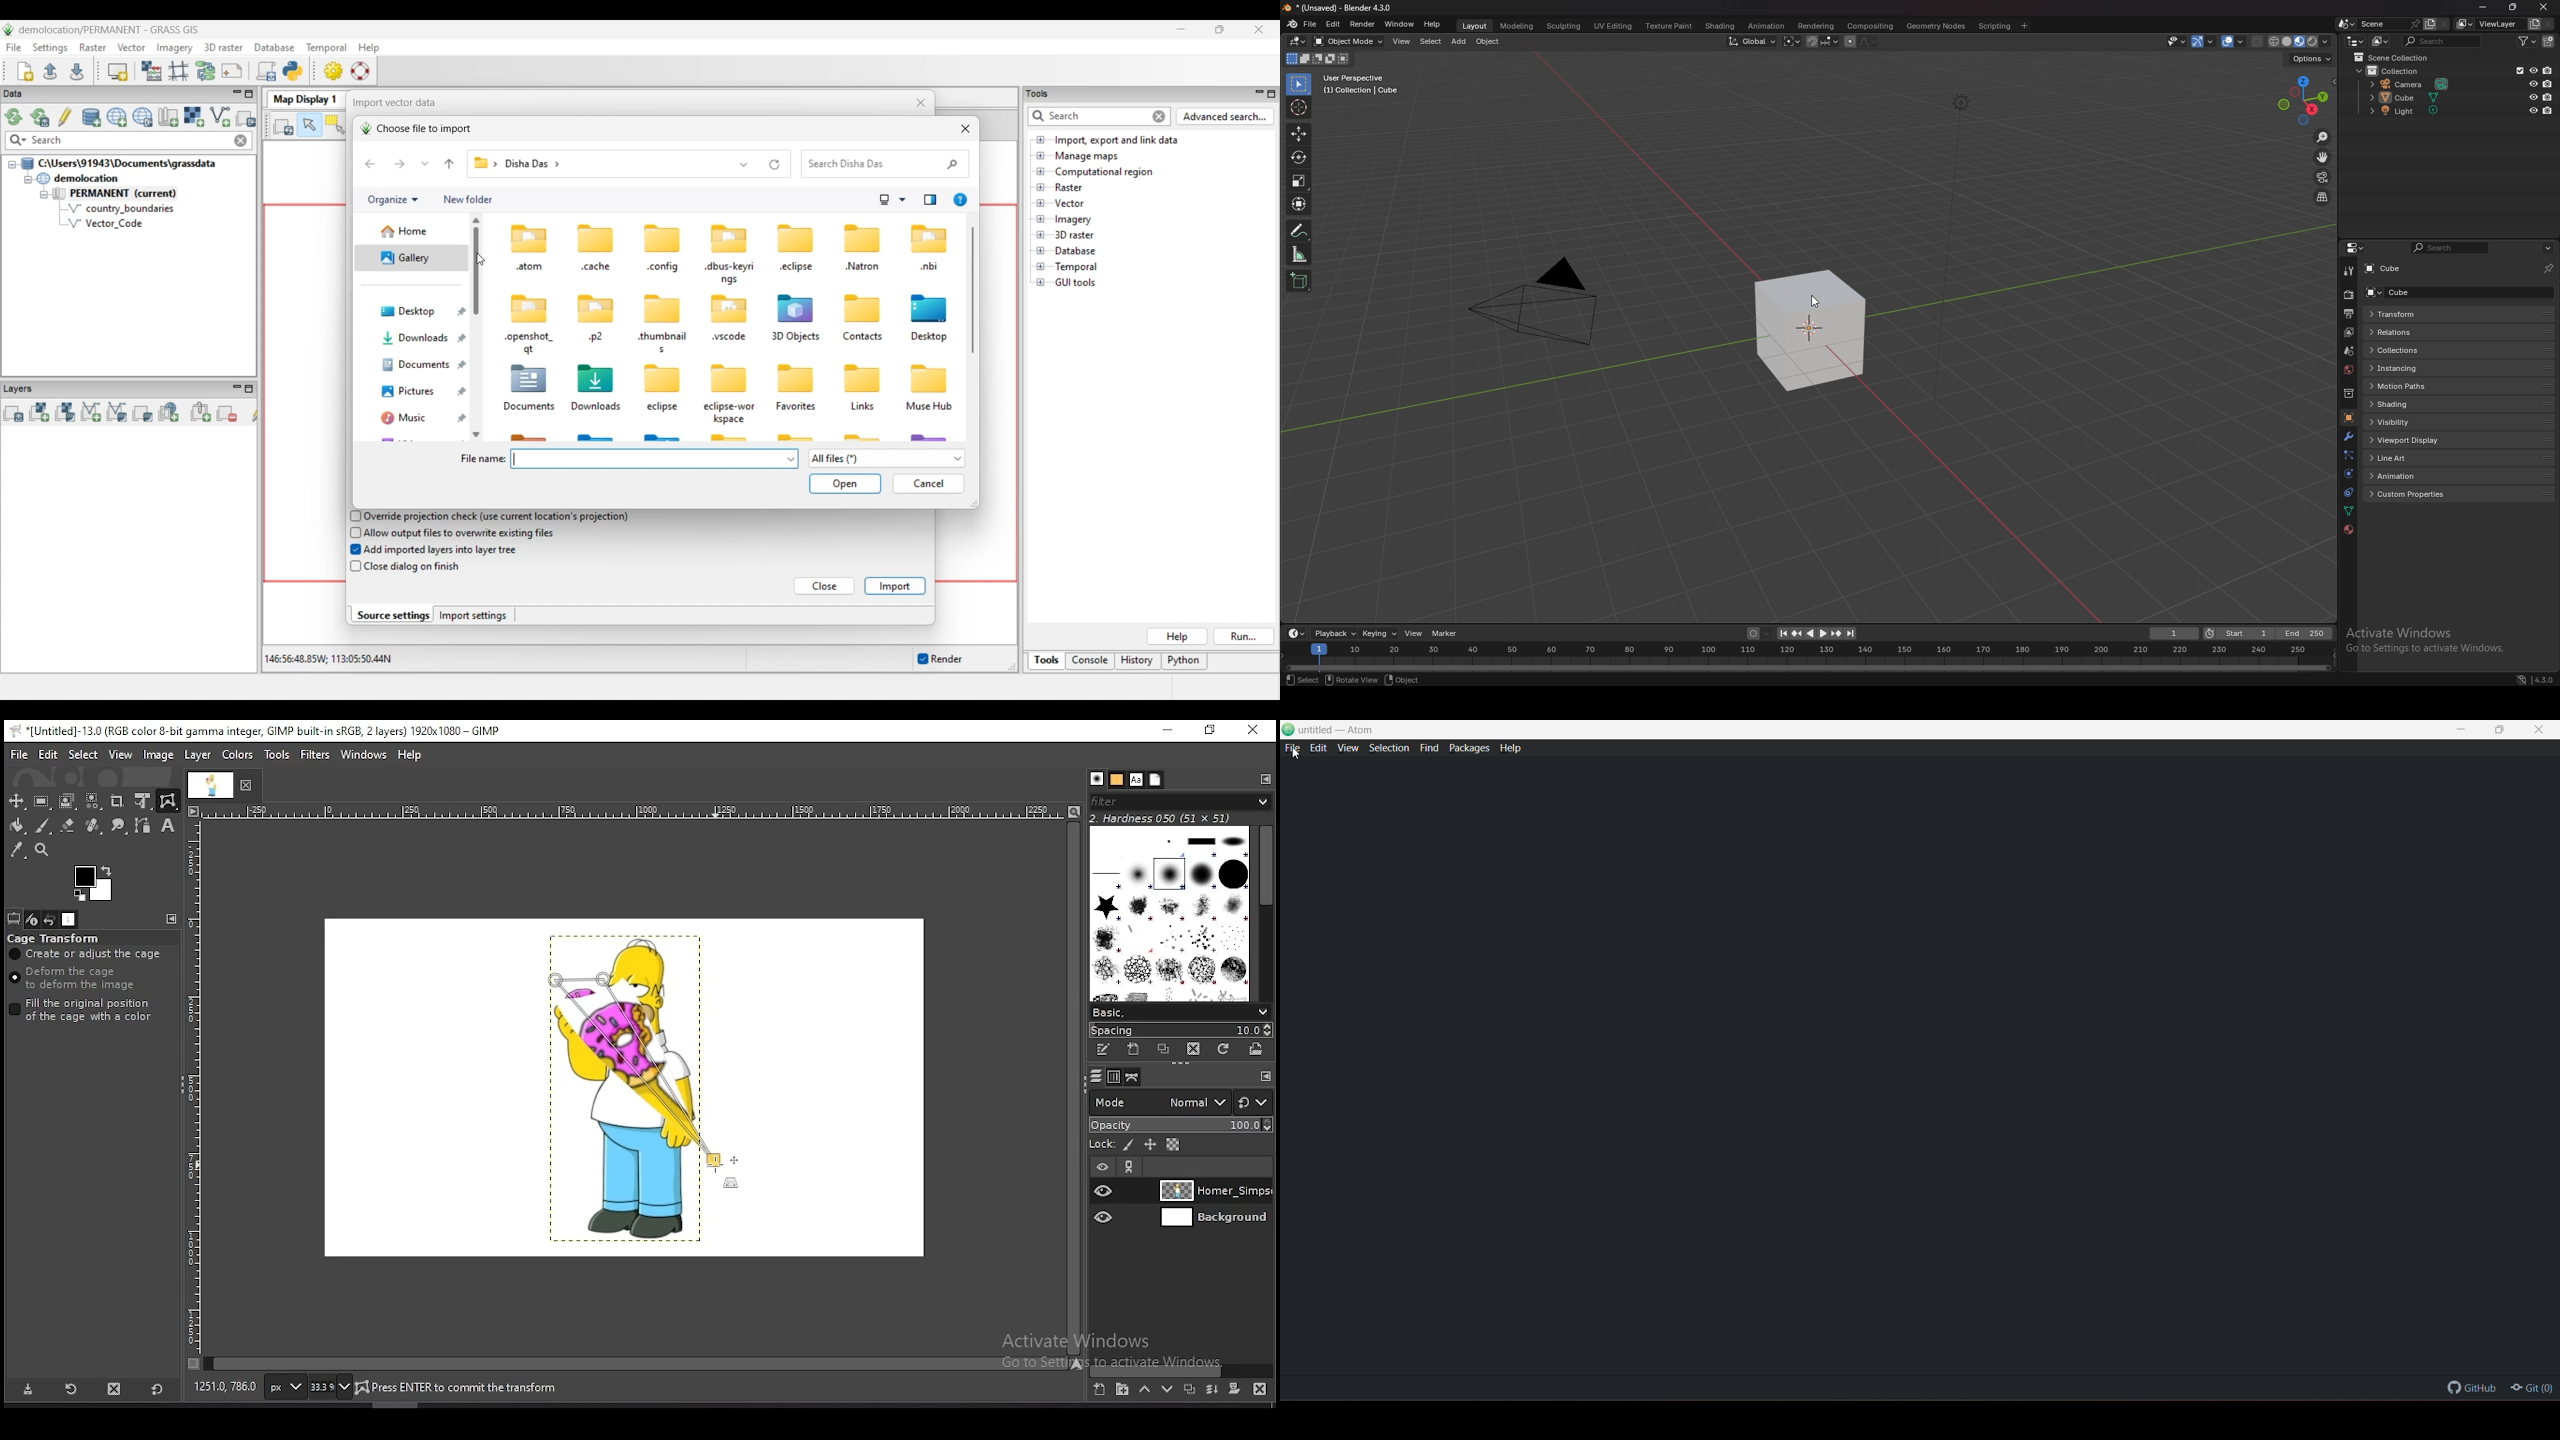 Image resolution: width=2576 pixels, height=1456 pixels. I want to click on cube, so click(2408, 97).